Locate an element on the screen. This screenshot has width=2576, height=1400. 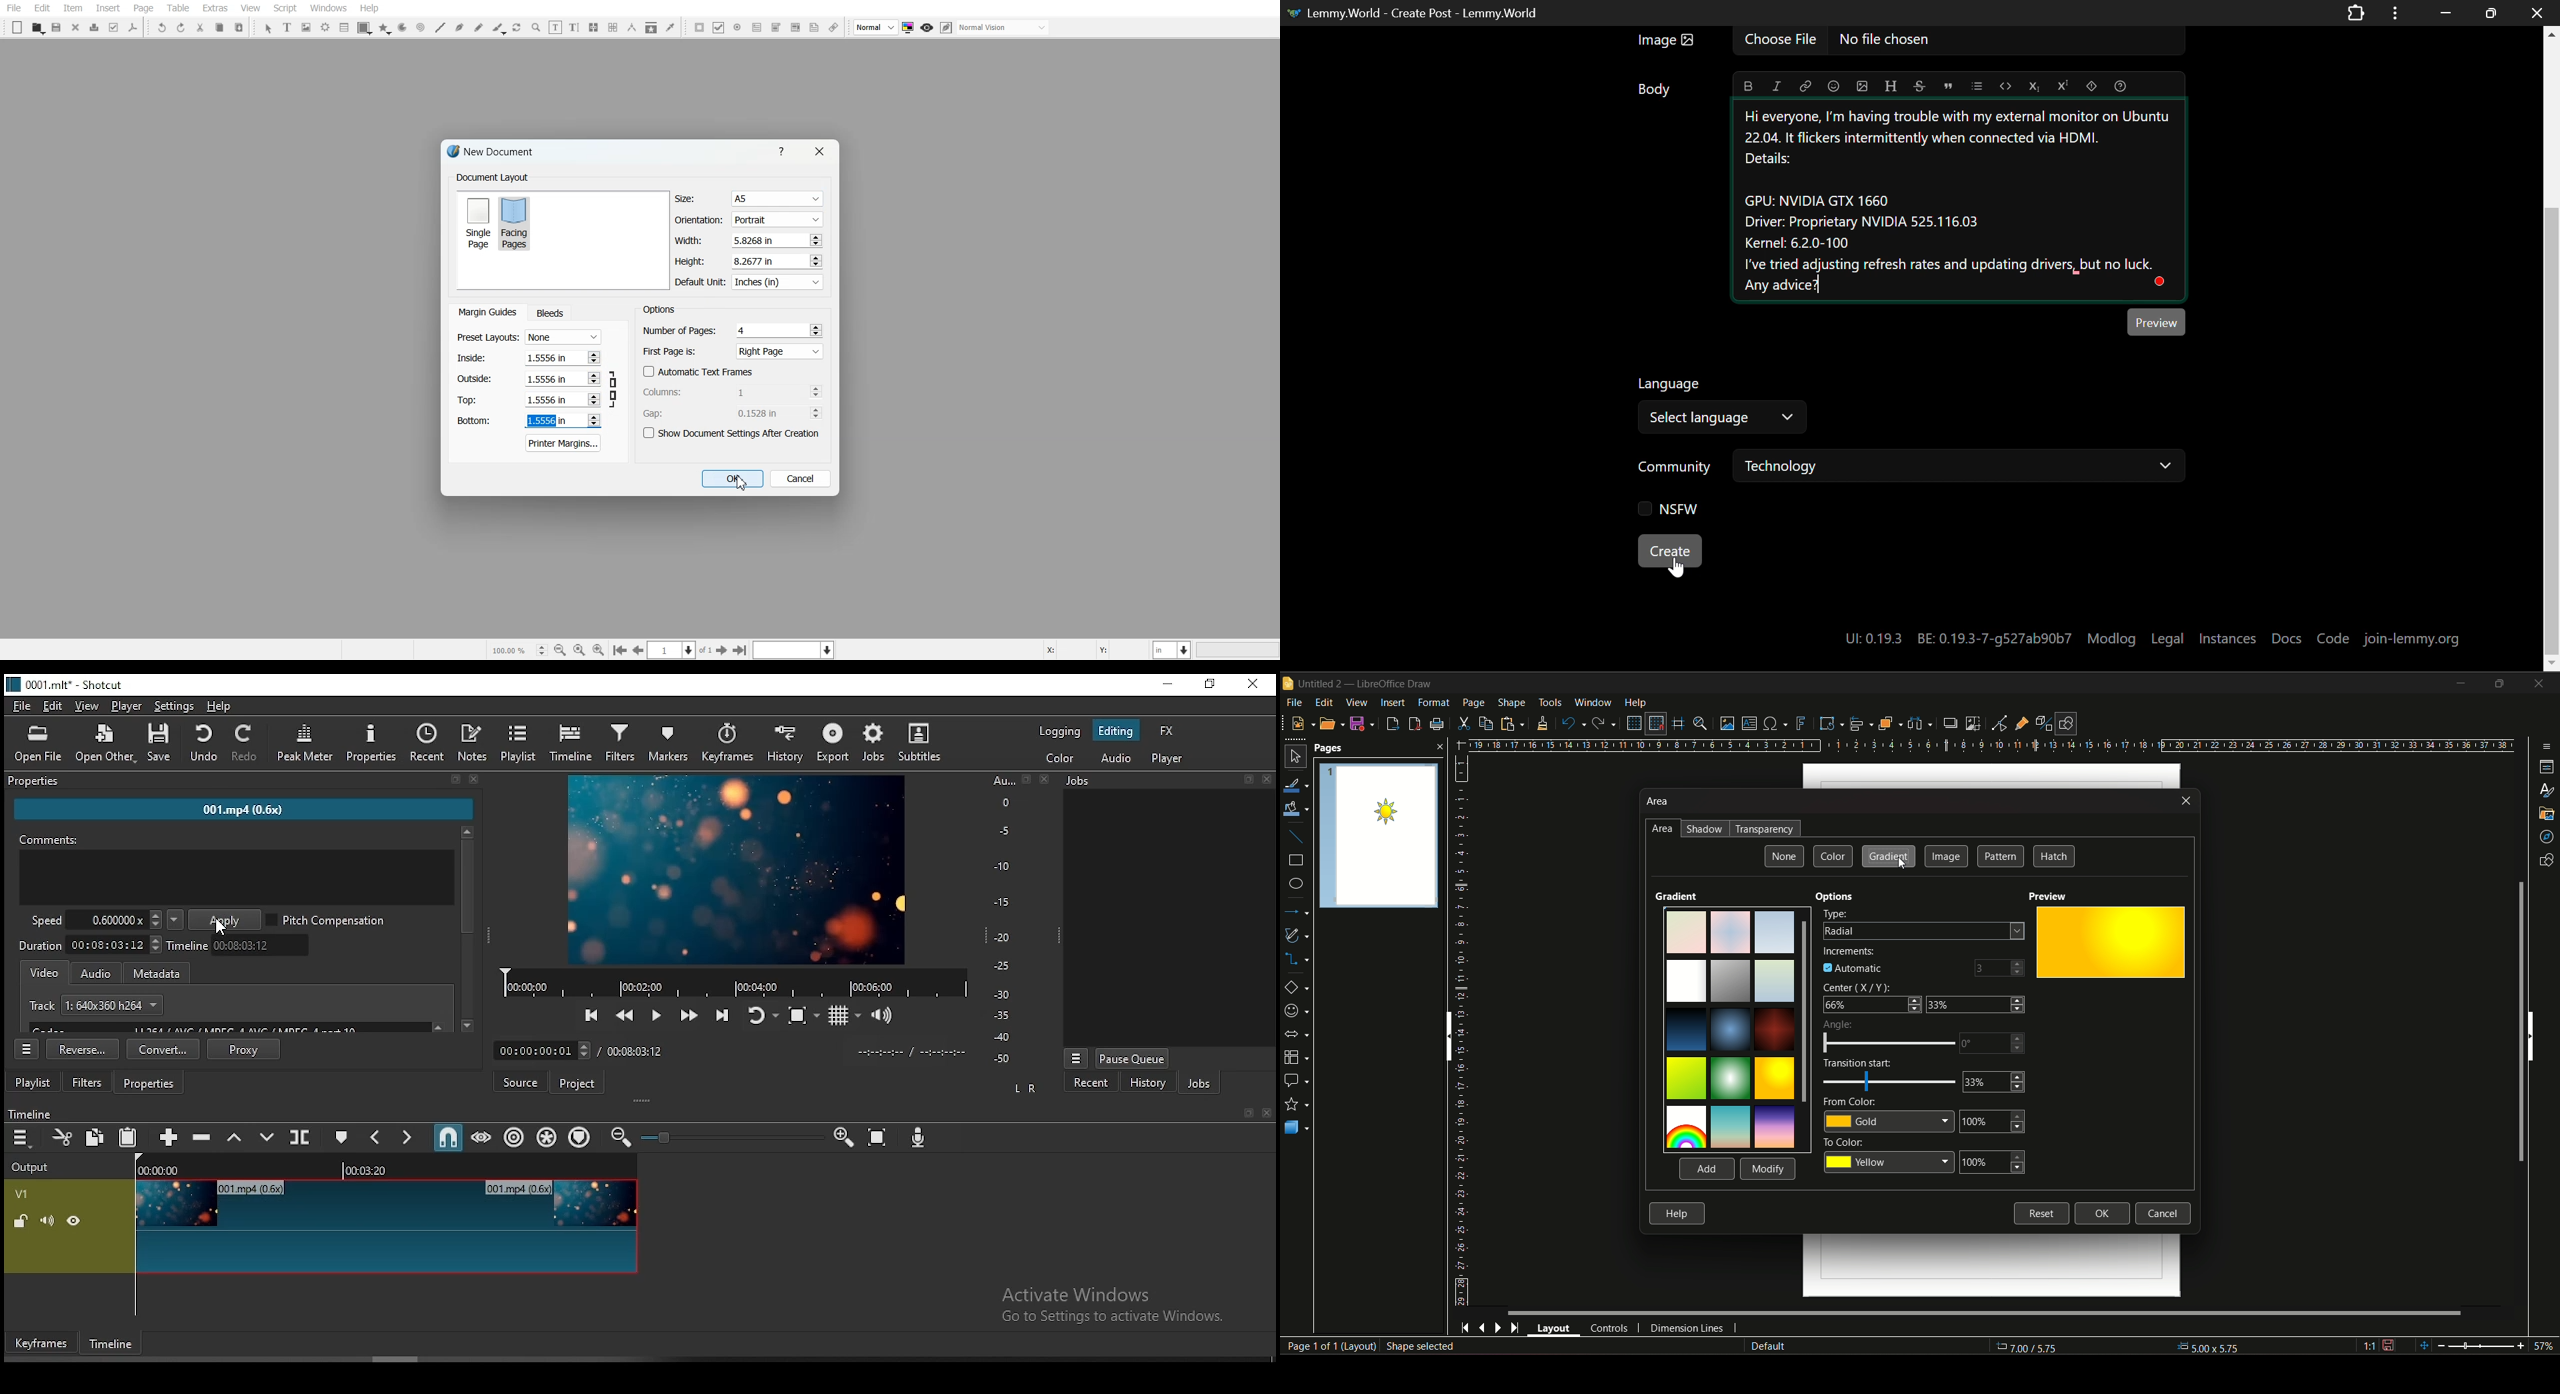
Table is located at coordinates (177, 8).